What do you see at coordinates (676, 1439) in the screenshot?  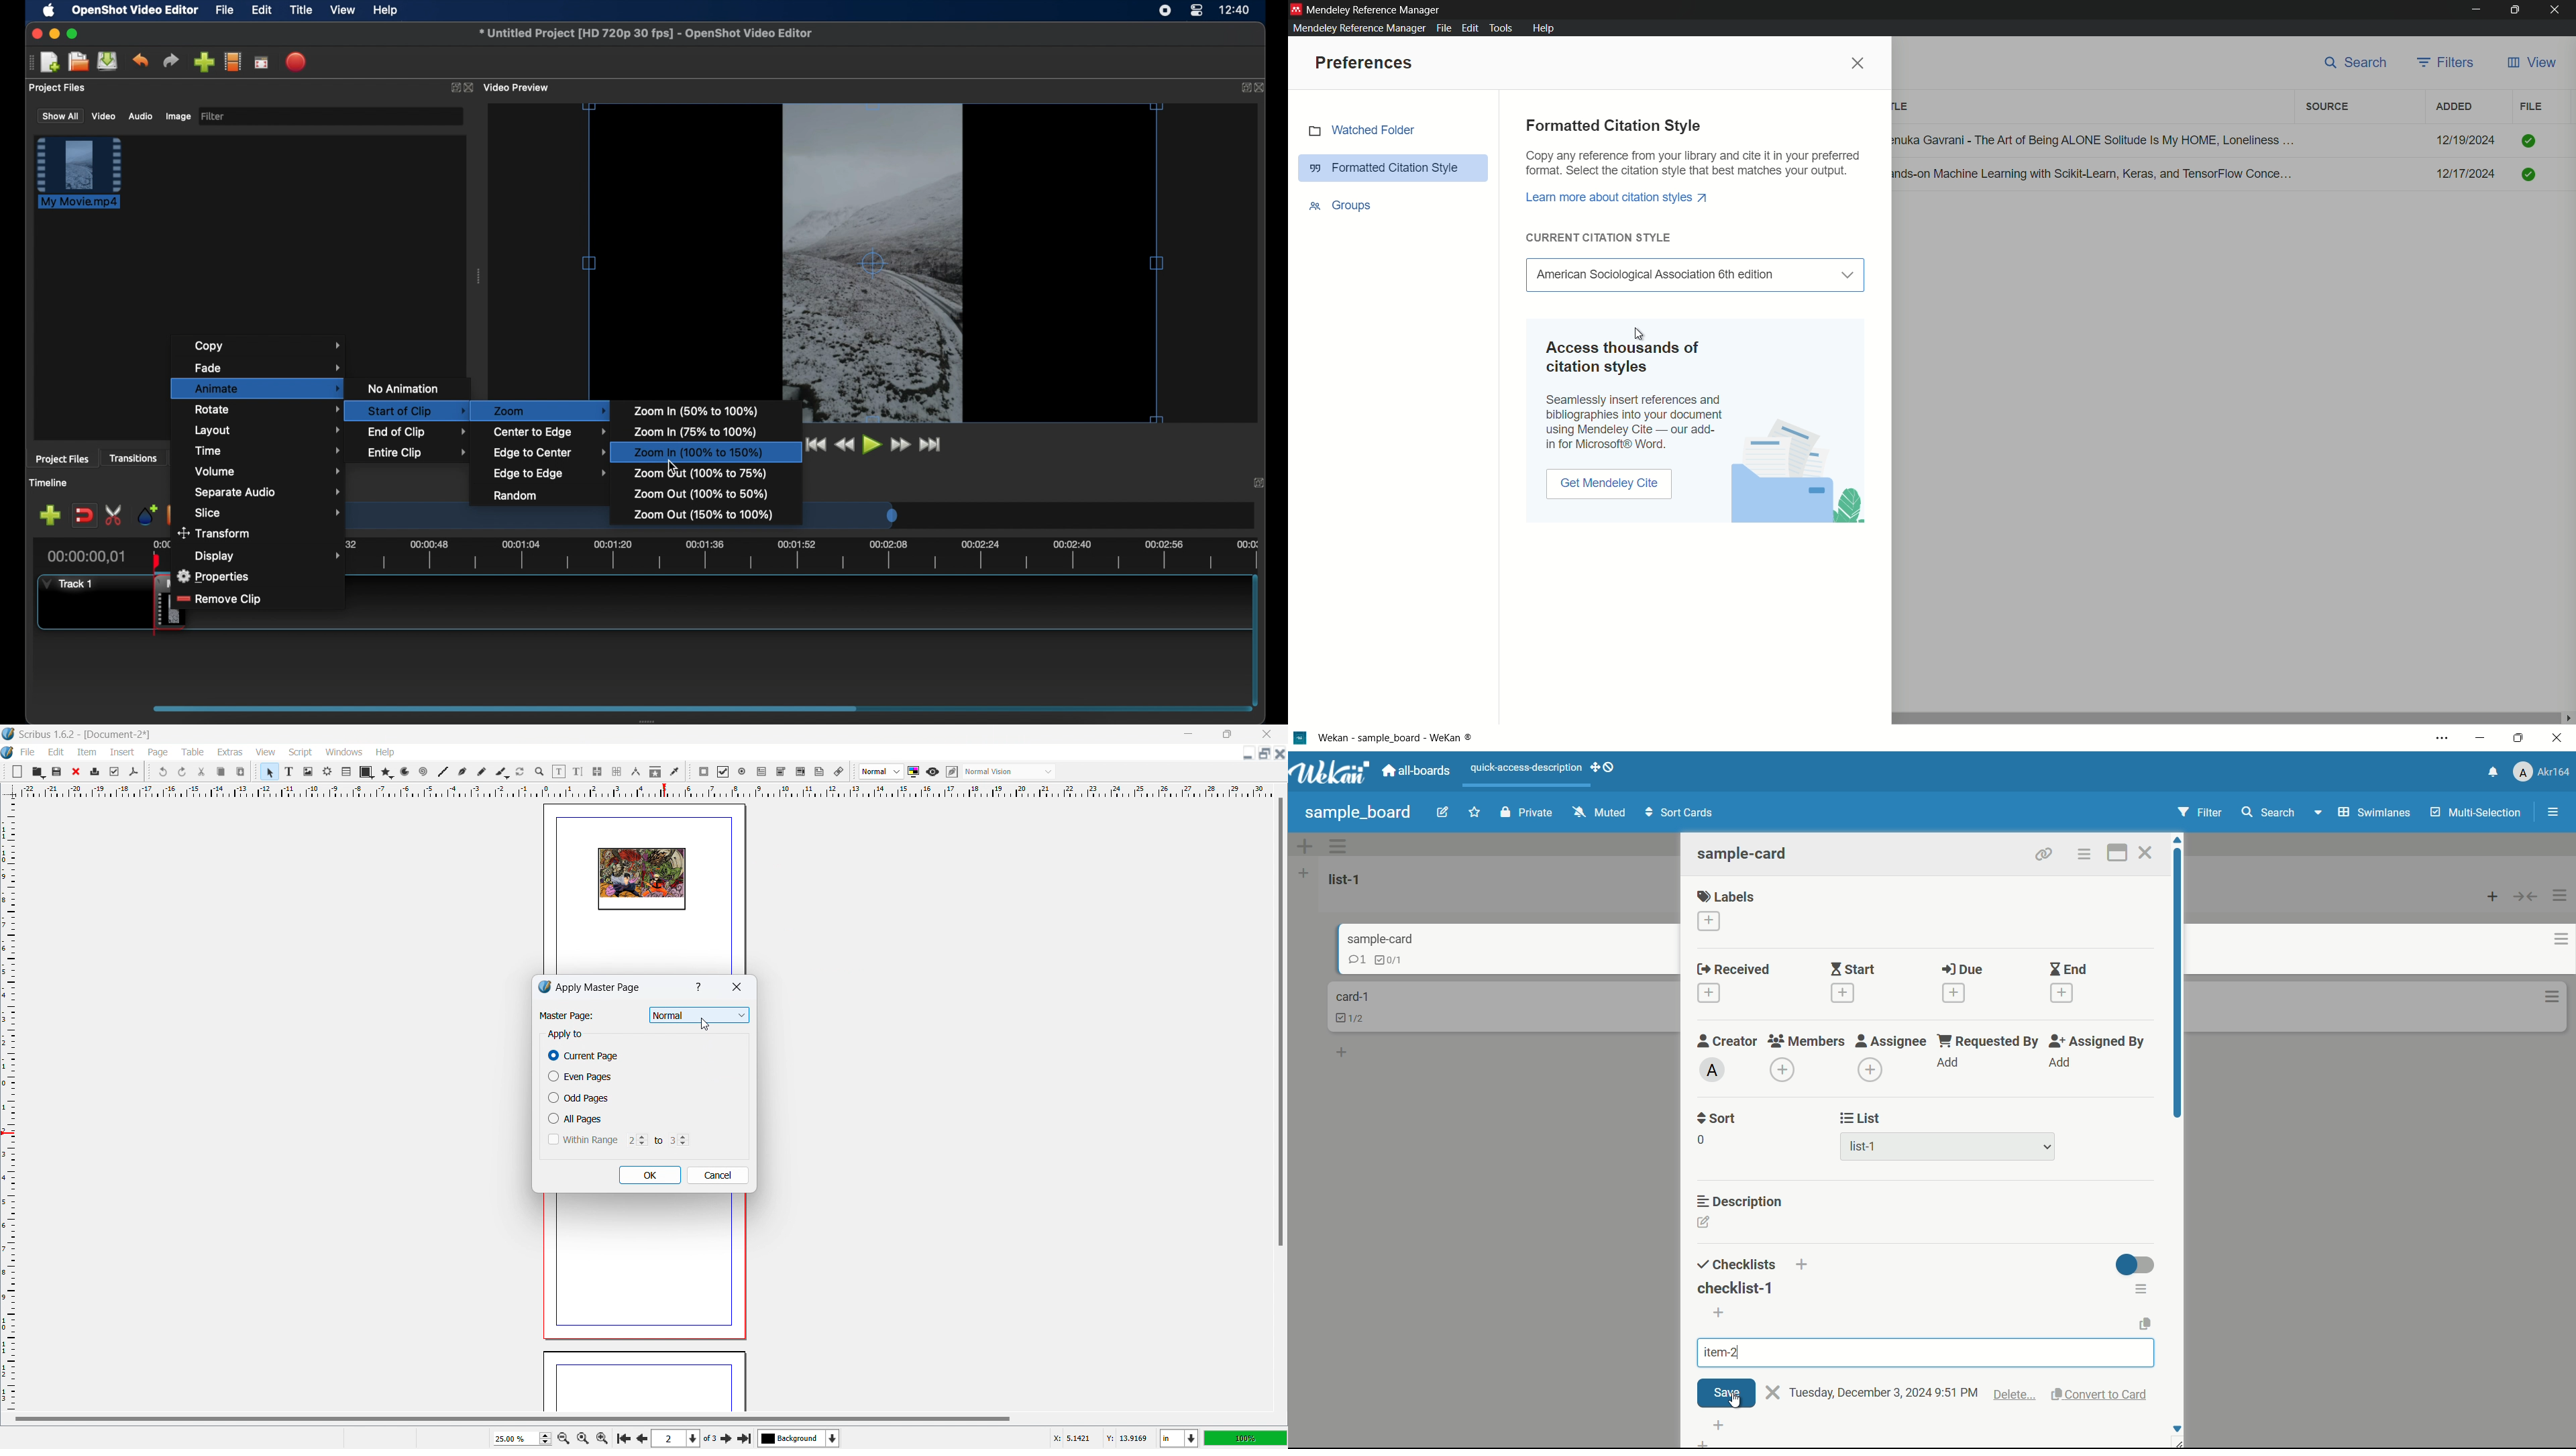 I see `select the current page` at bounding box center [676, 1439].